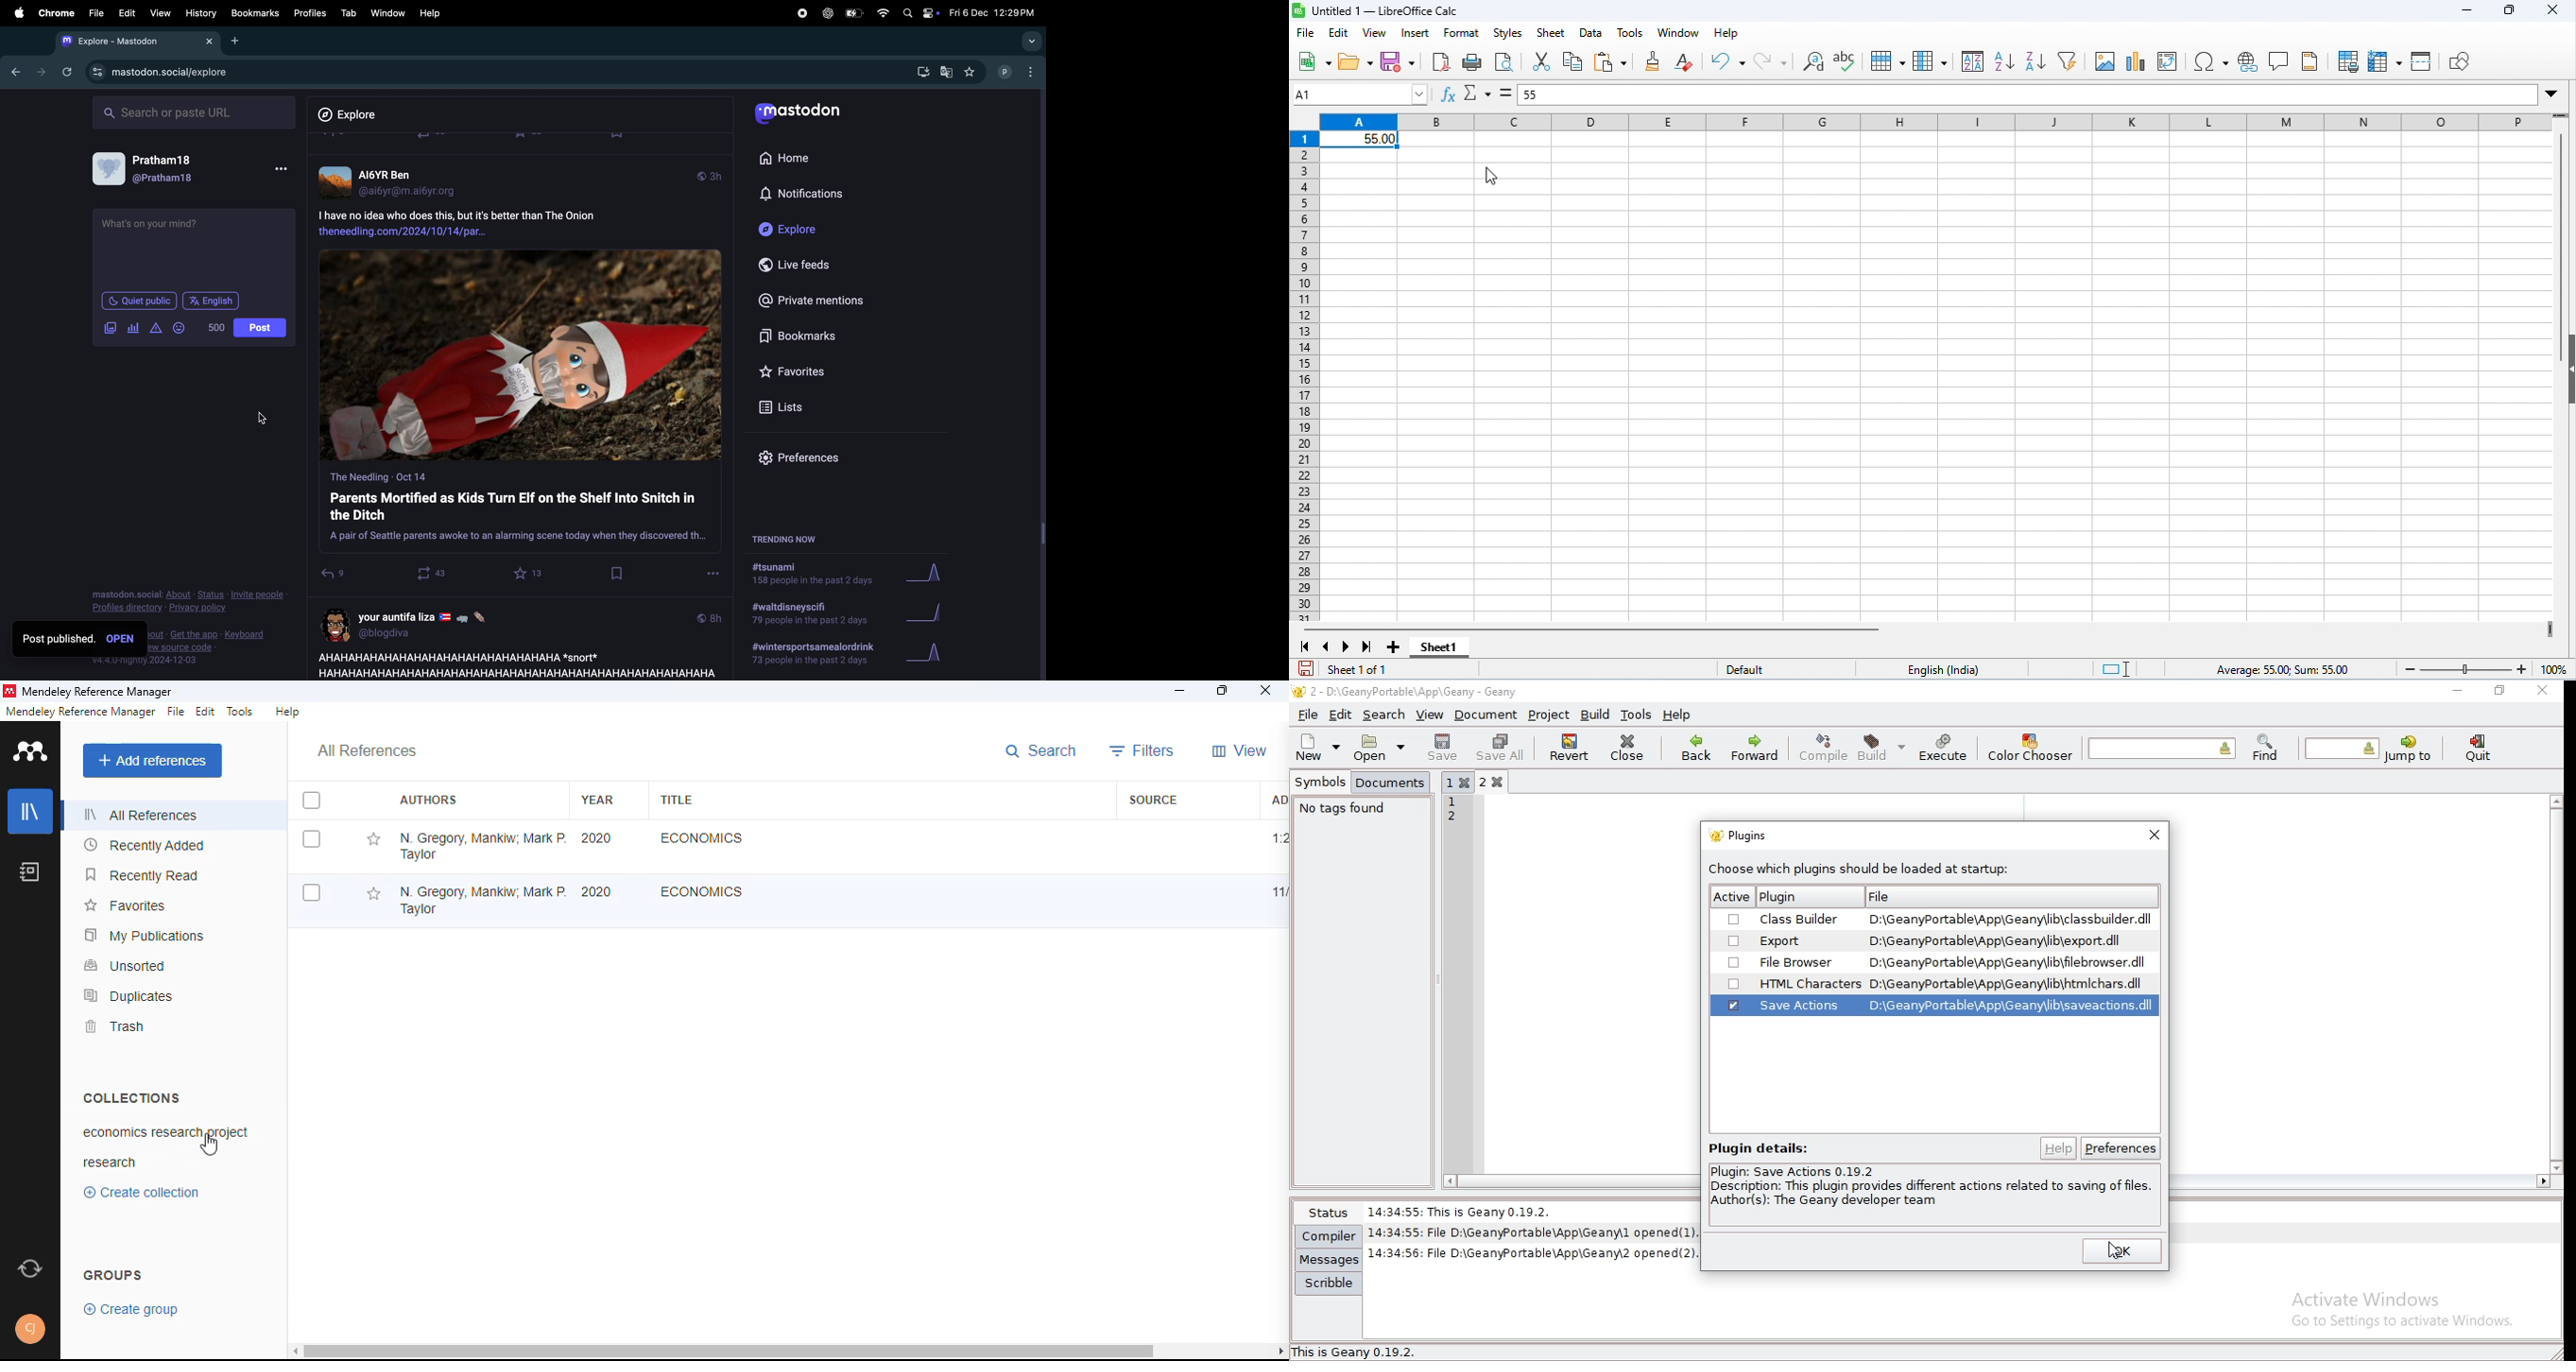 This screenshot has height=1372, width=2576. I want to click on split window, so click(2422, 61).